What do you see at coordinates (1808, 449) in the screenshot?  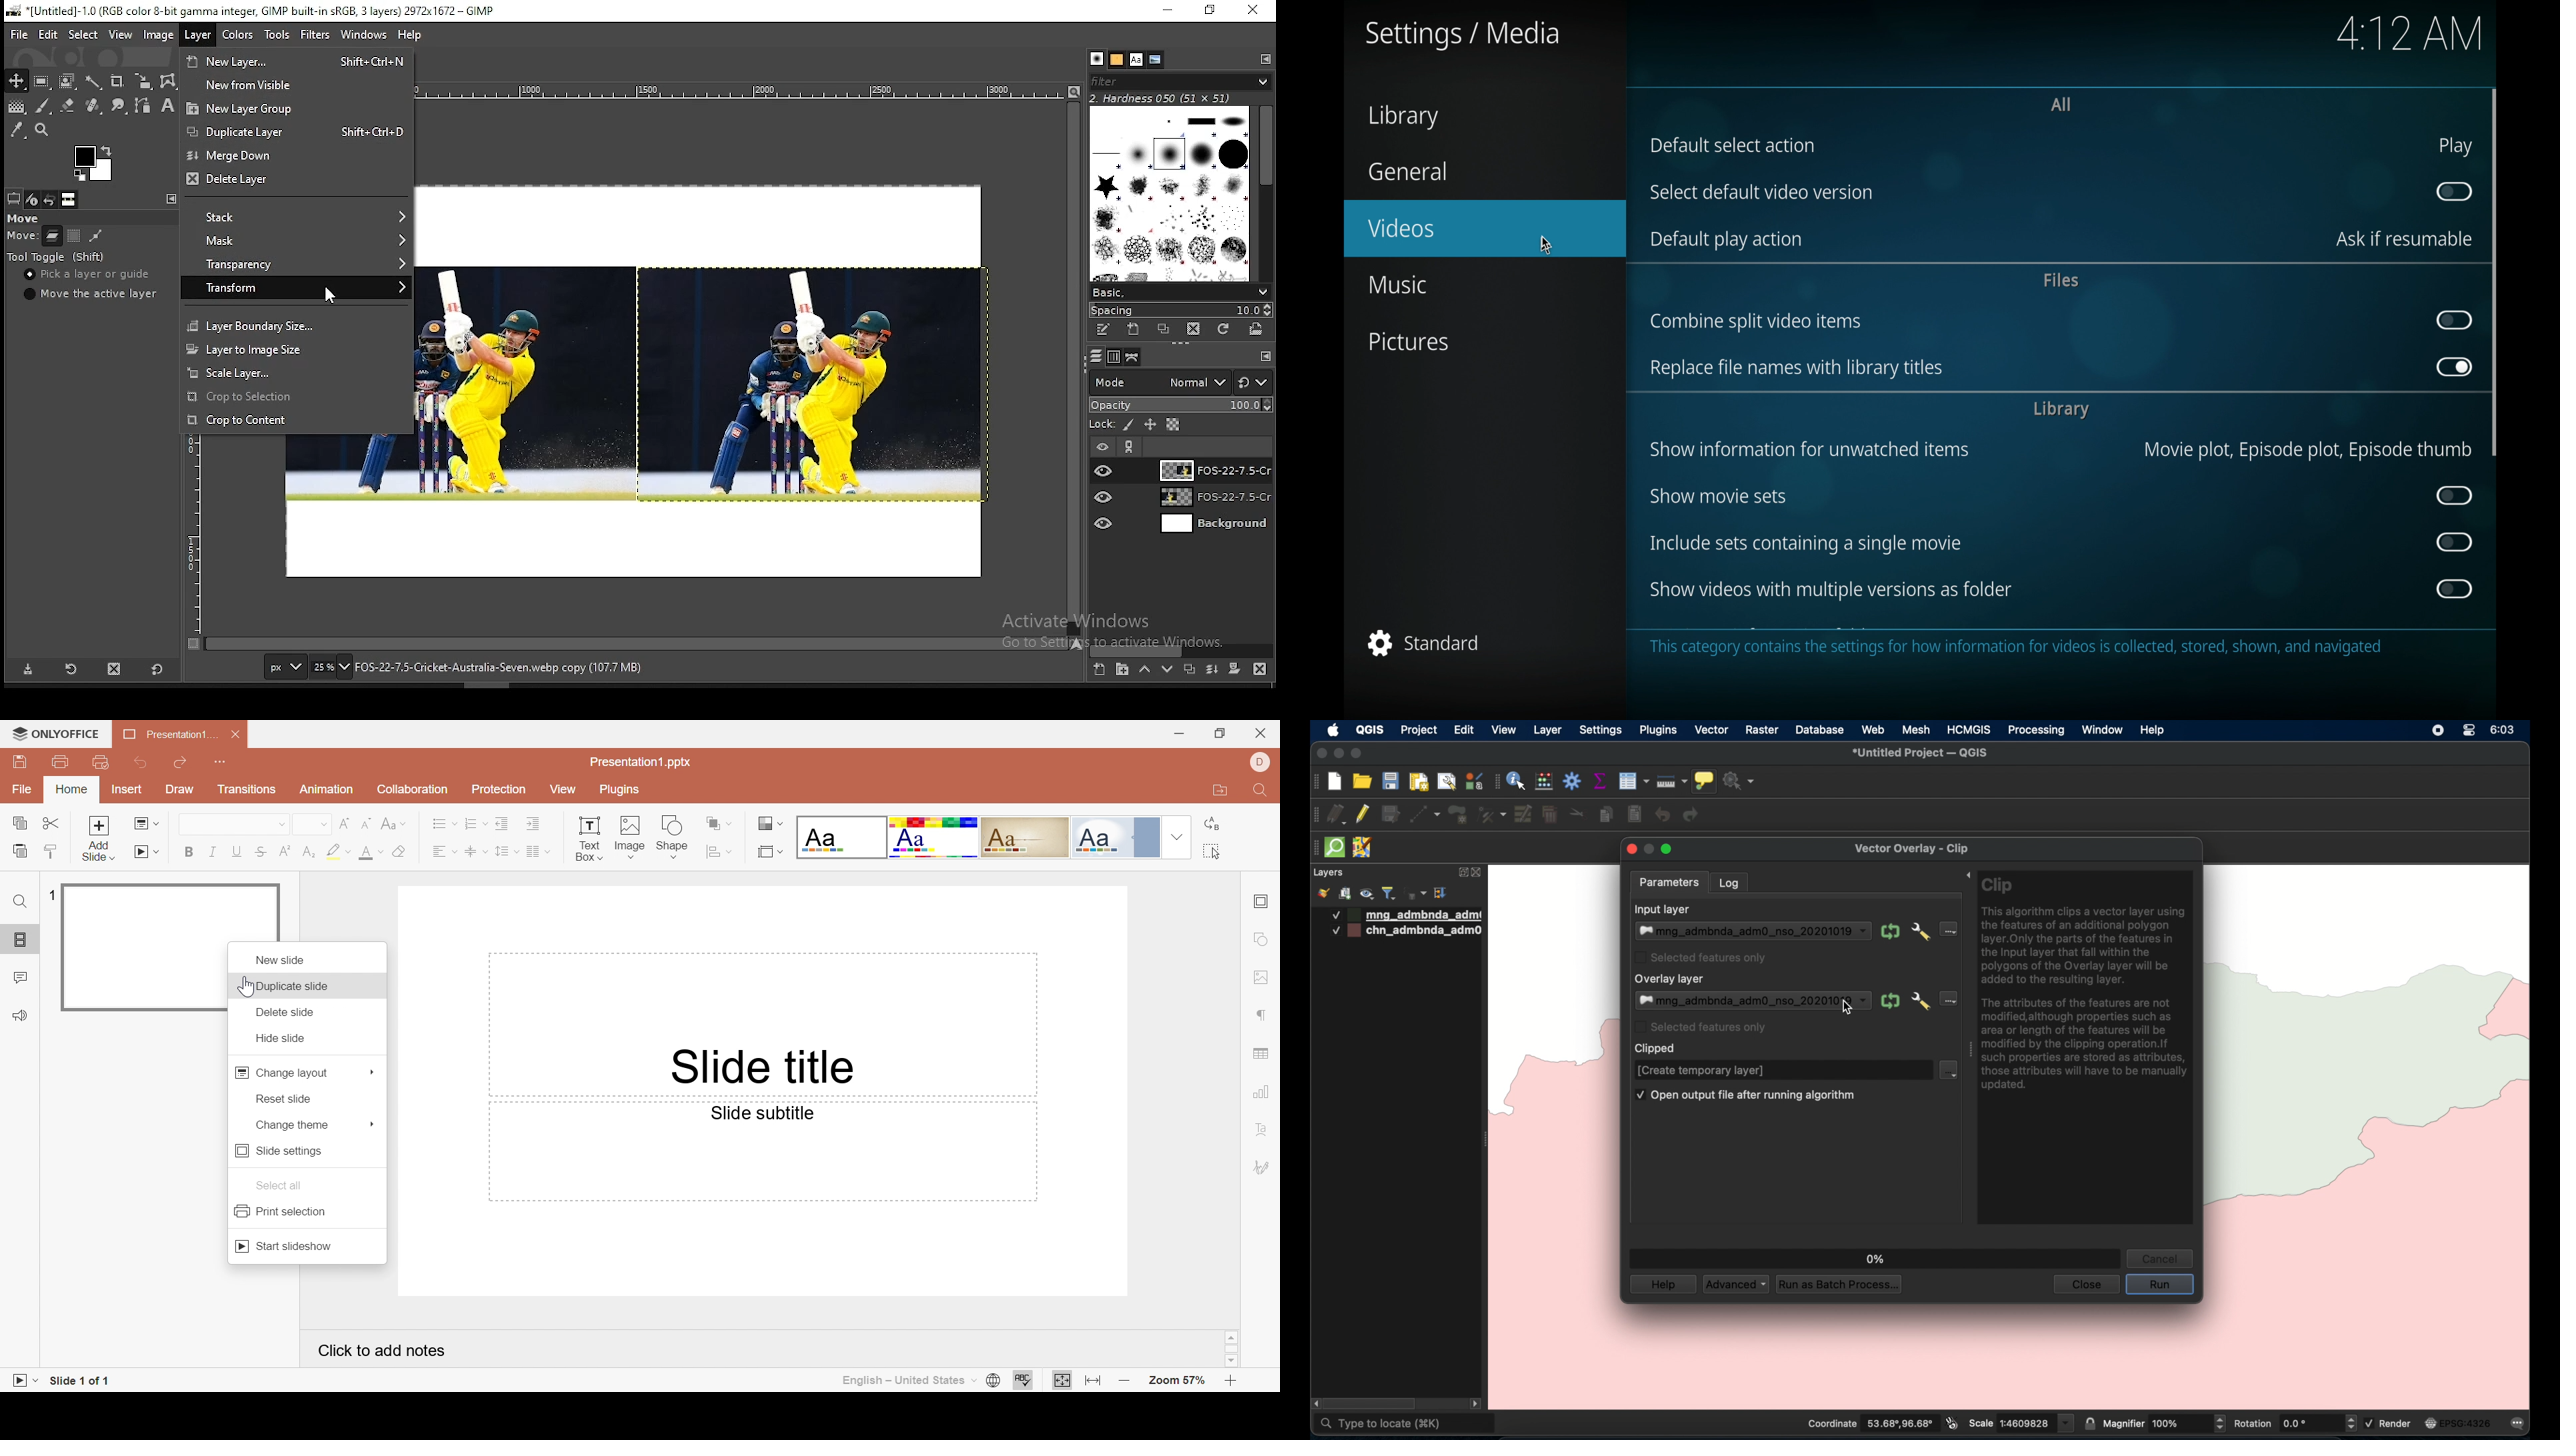 I see `show information for unwatched items` at bounding box center [1808, 449].